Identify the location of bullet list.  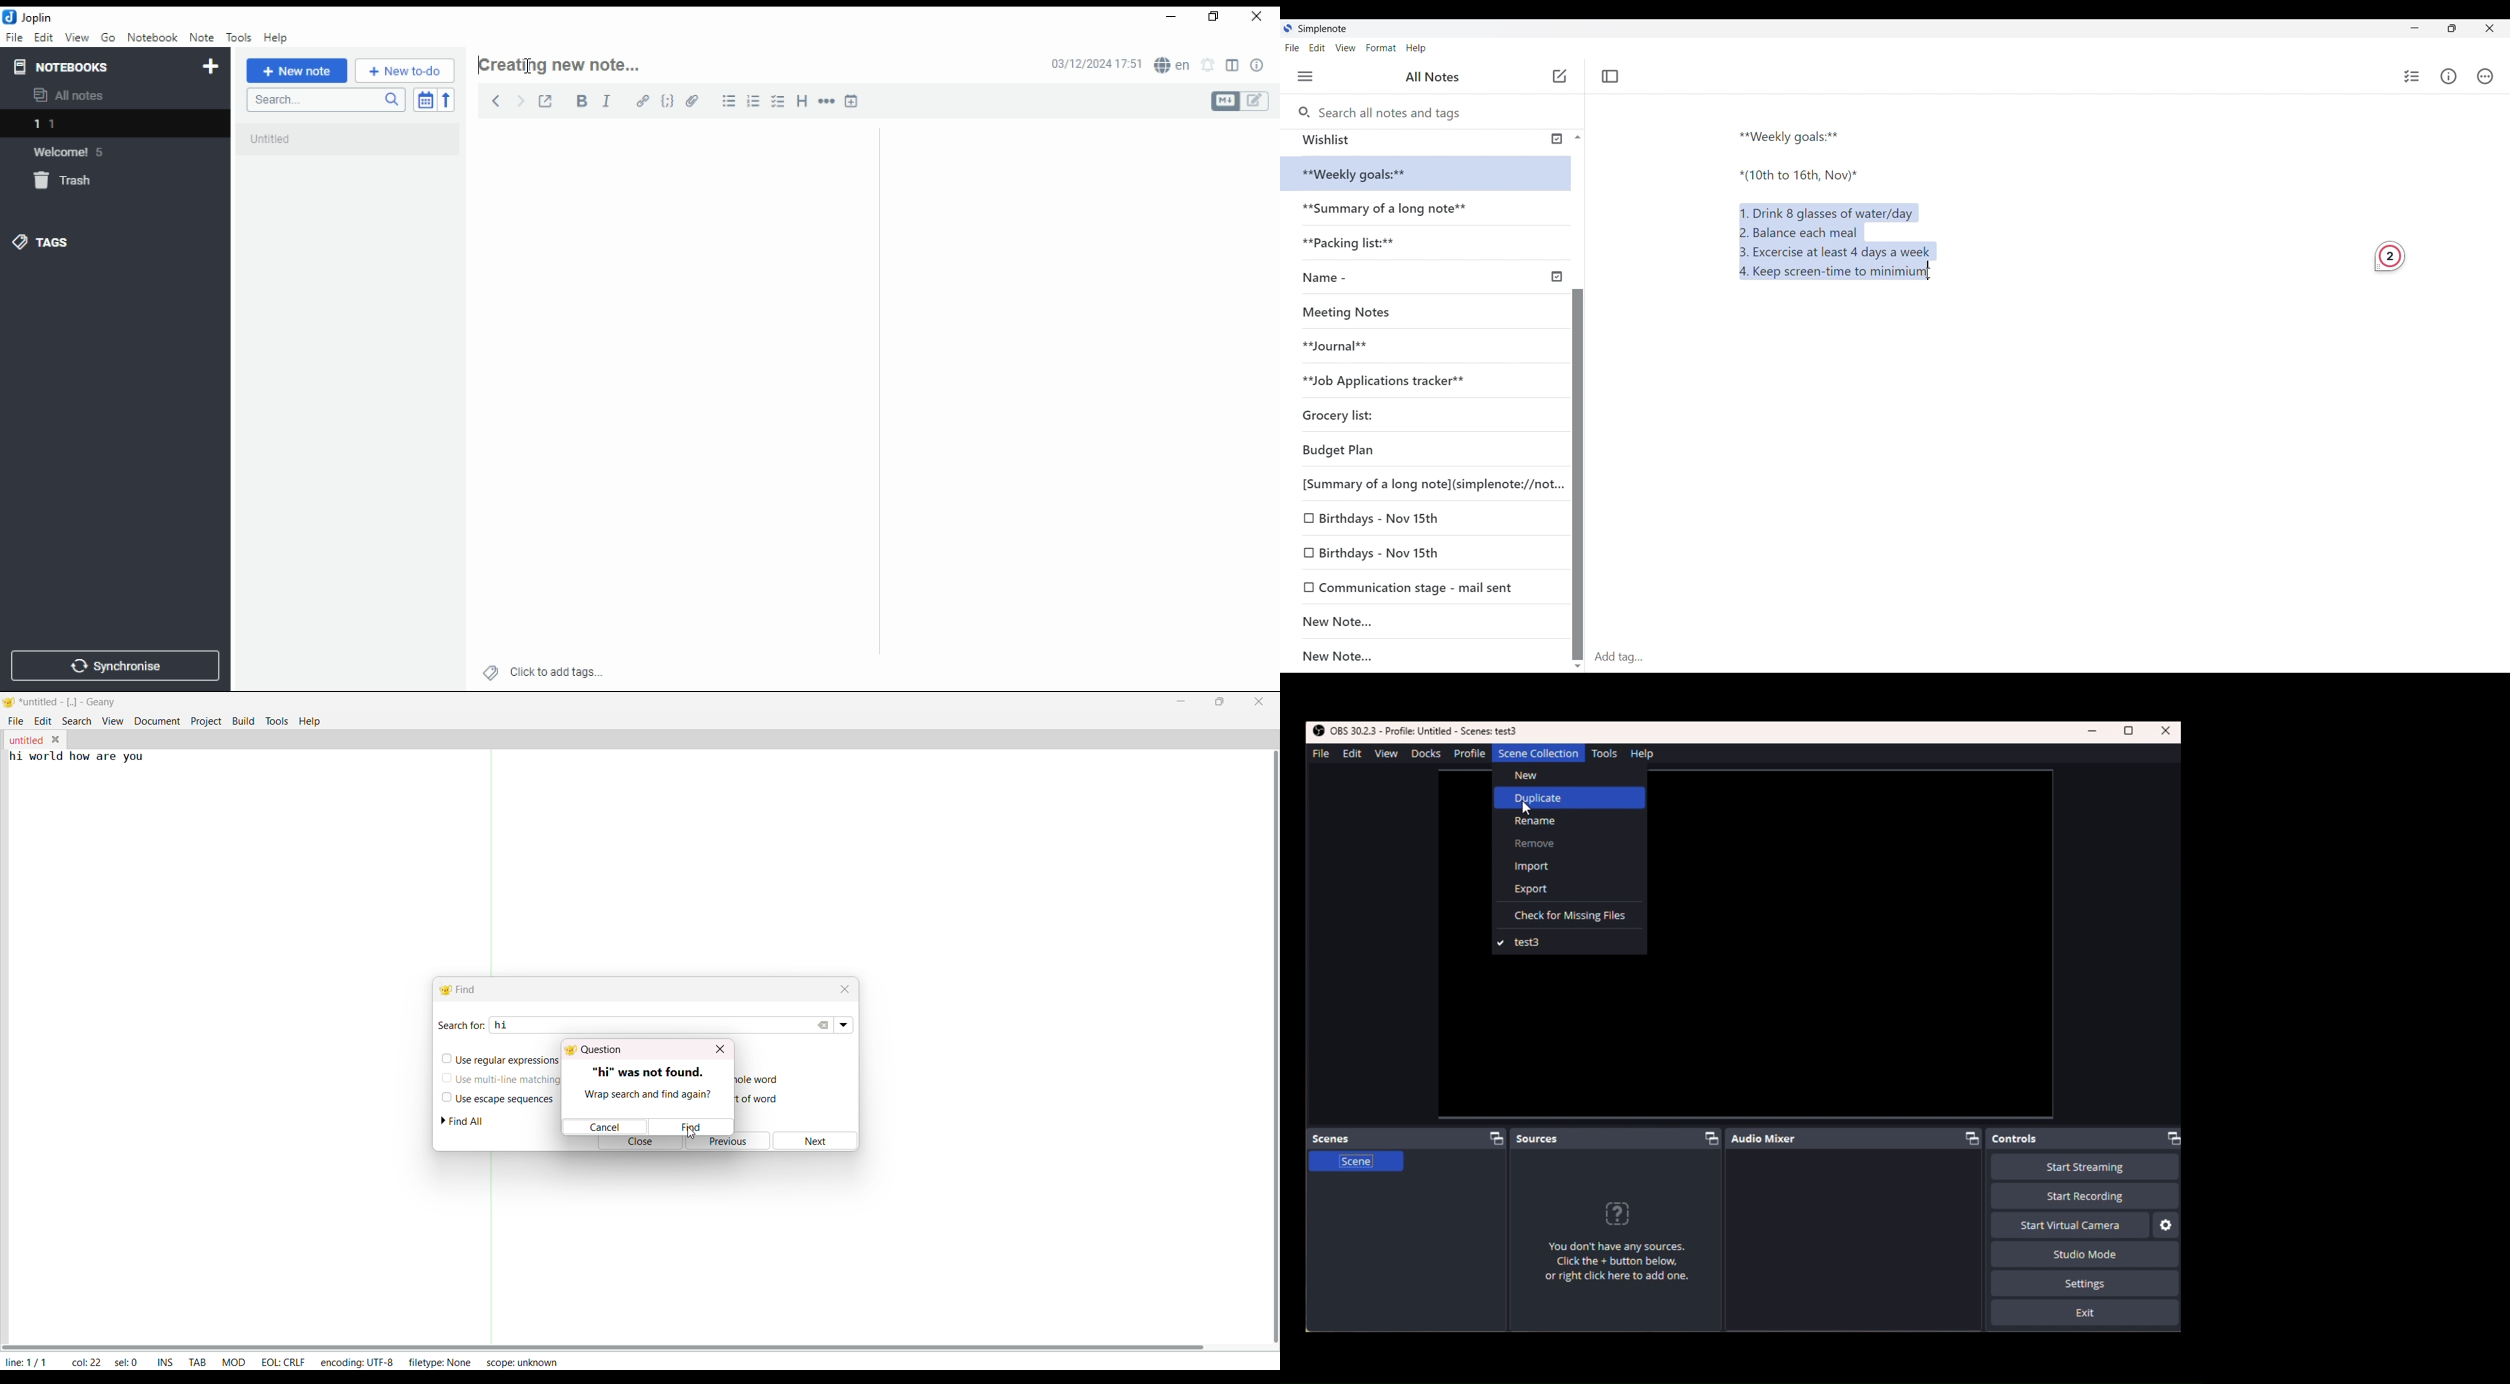
(730, 101).